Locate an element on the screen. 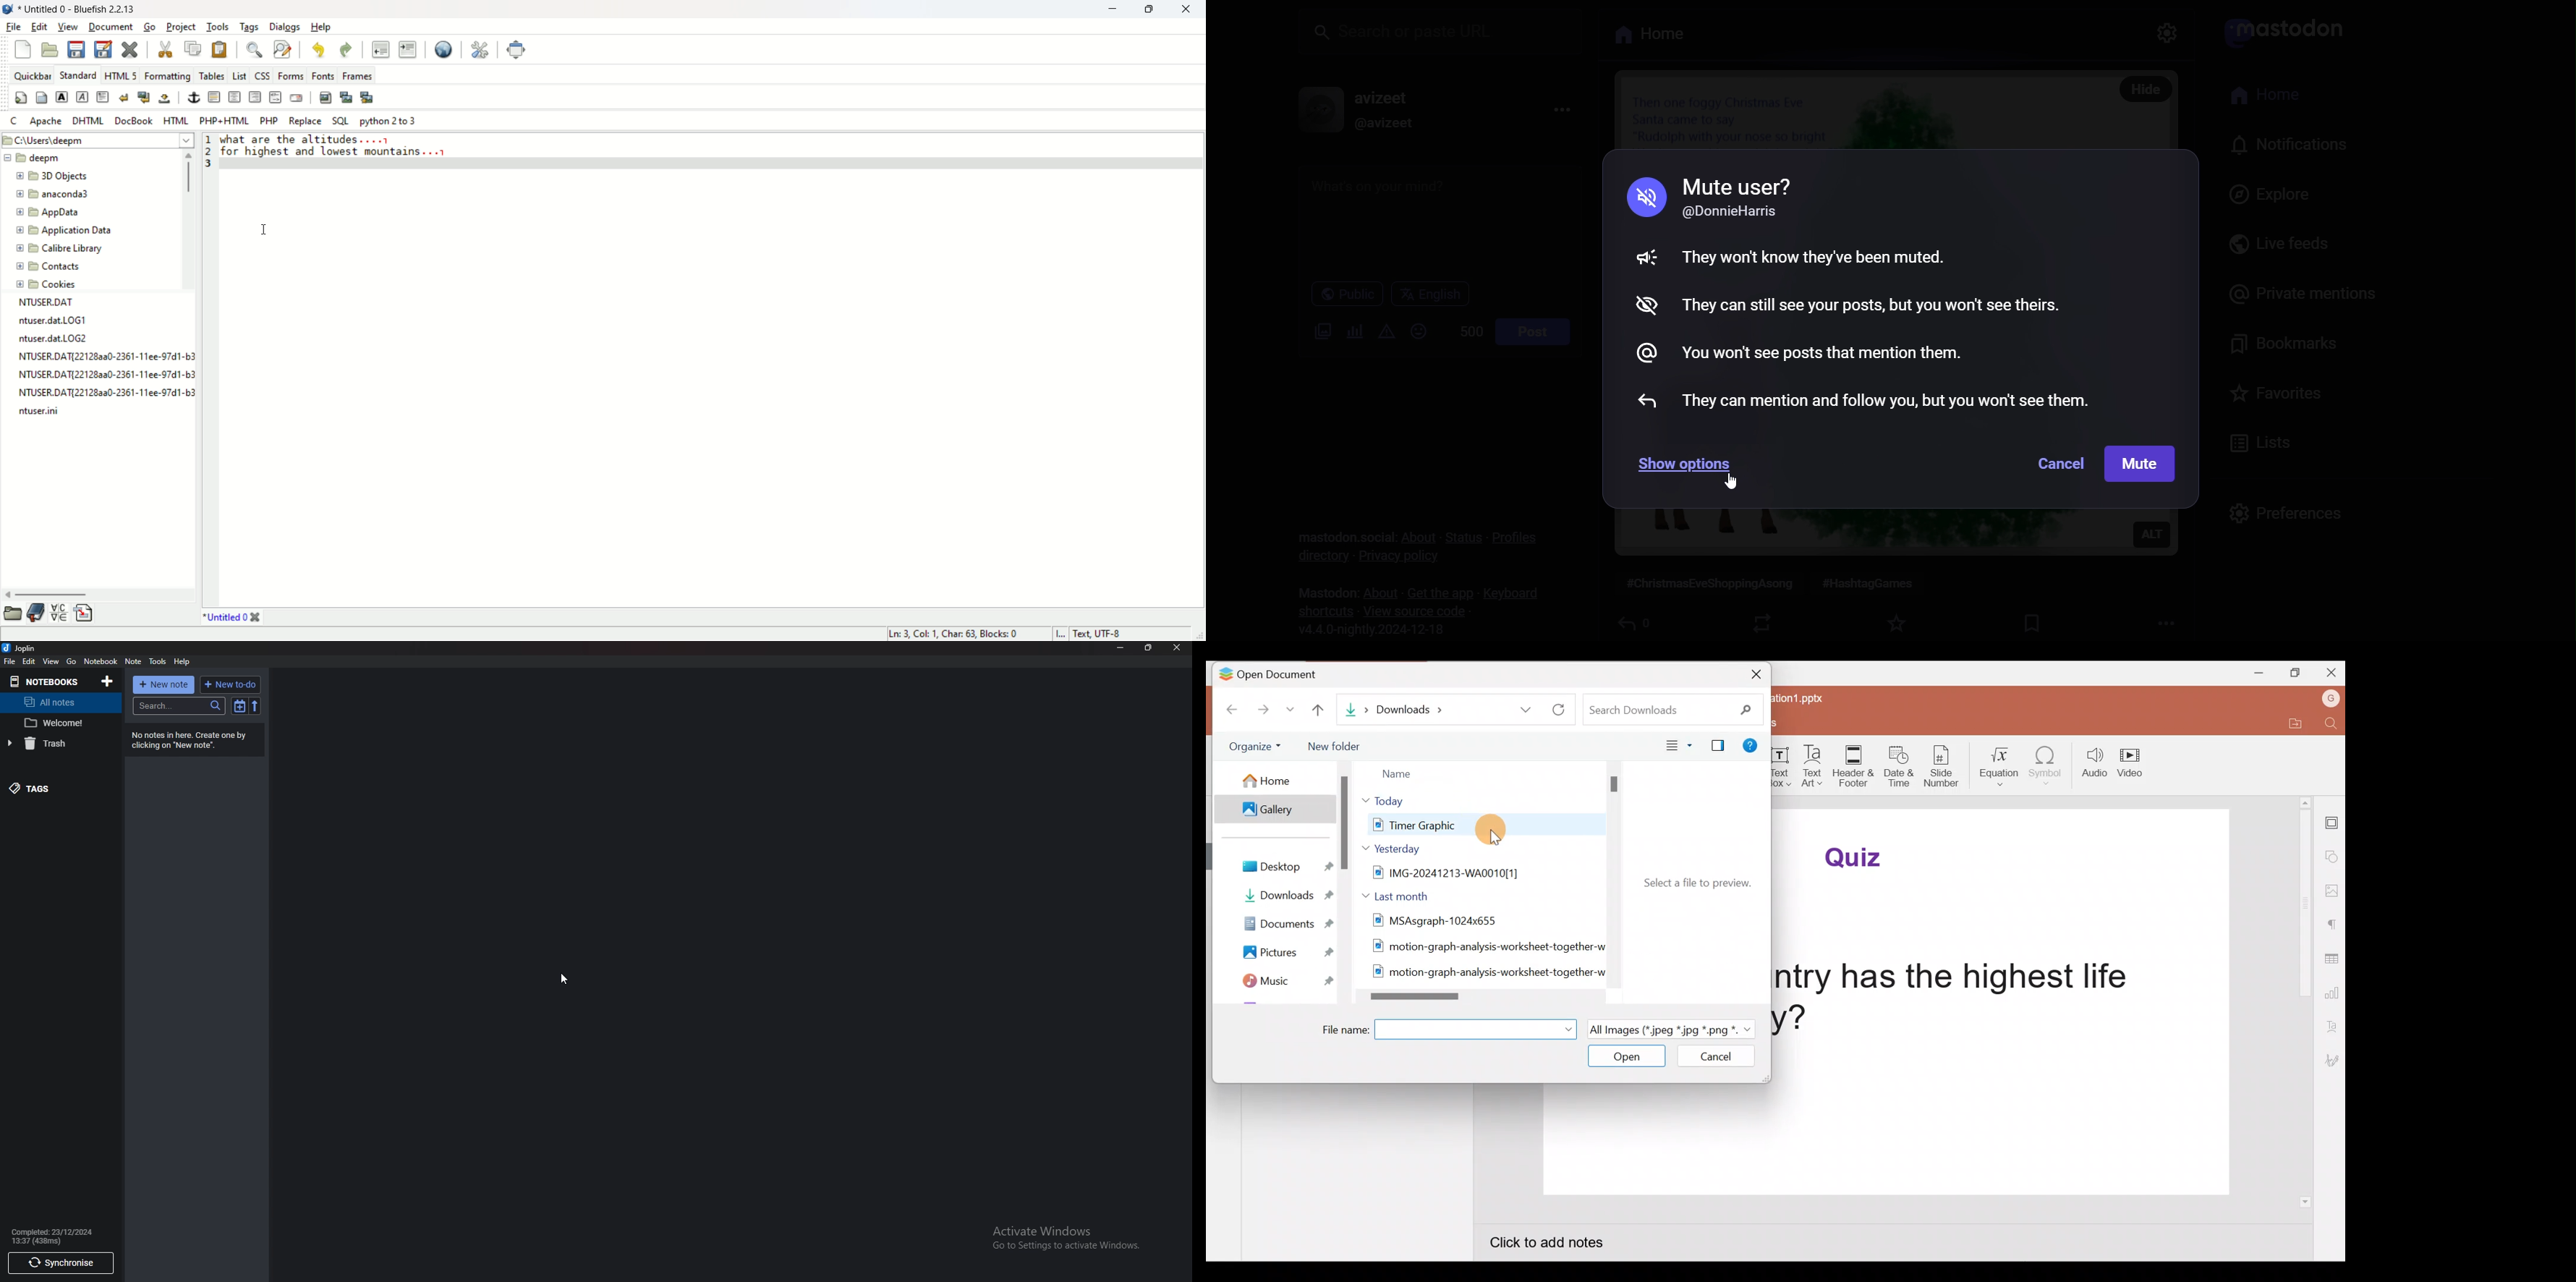  Welcome is located at coordinates (57, 723).